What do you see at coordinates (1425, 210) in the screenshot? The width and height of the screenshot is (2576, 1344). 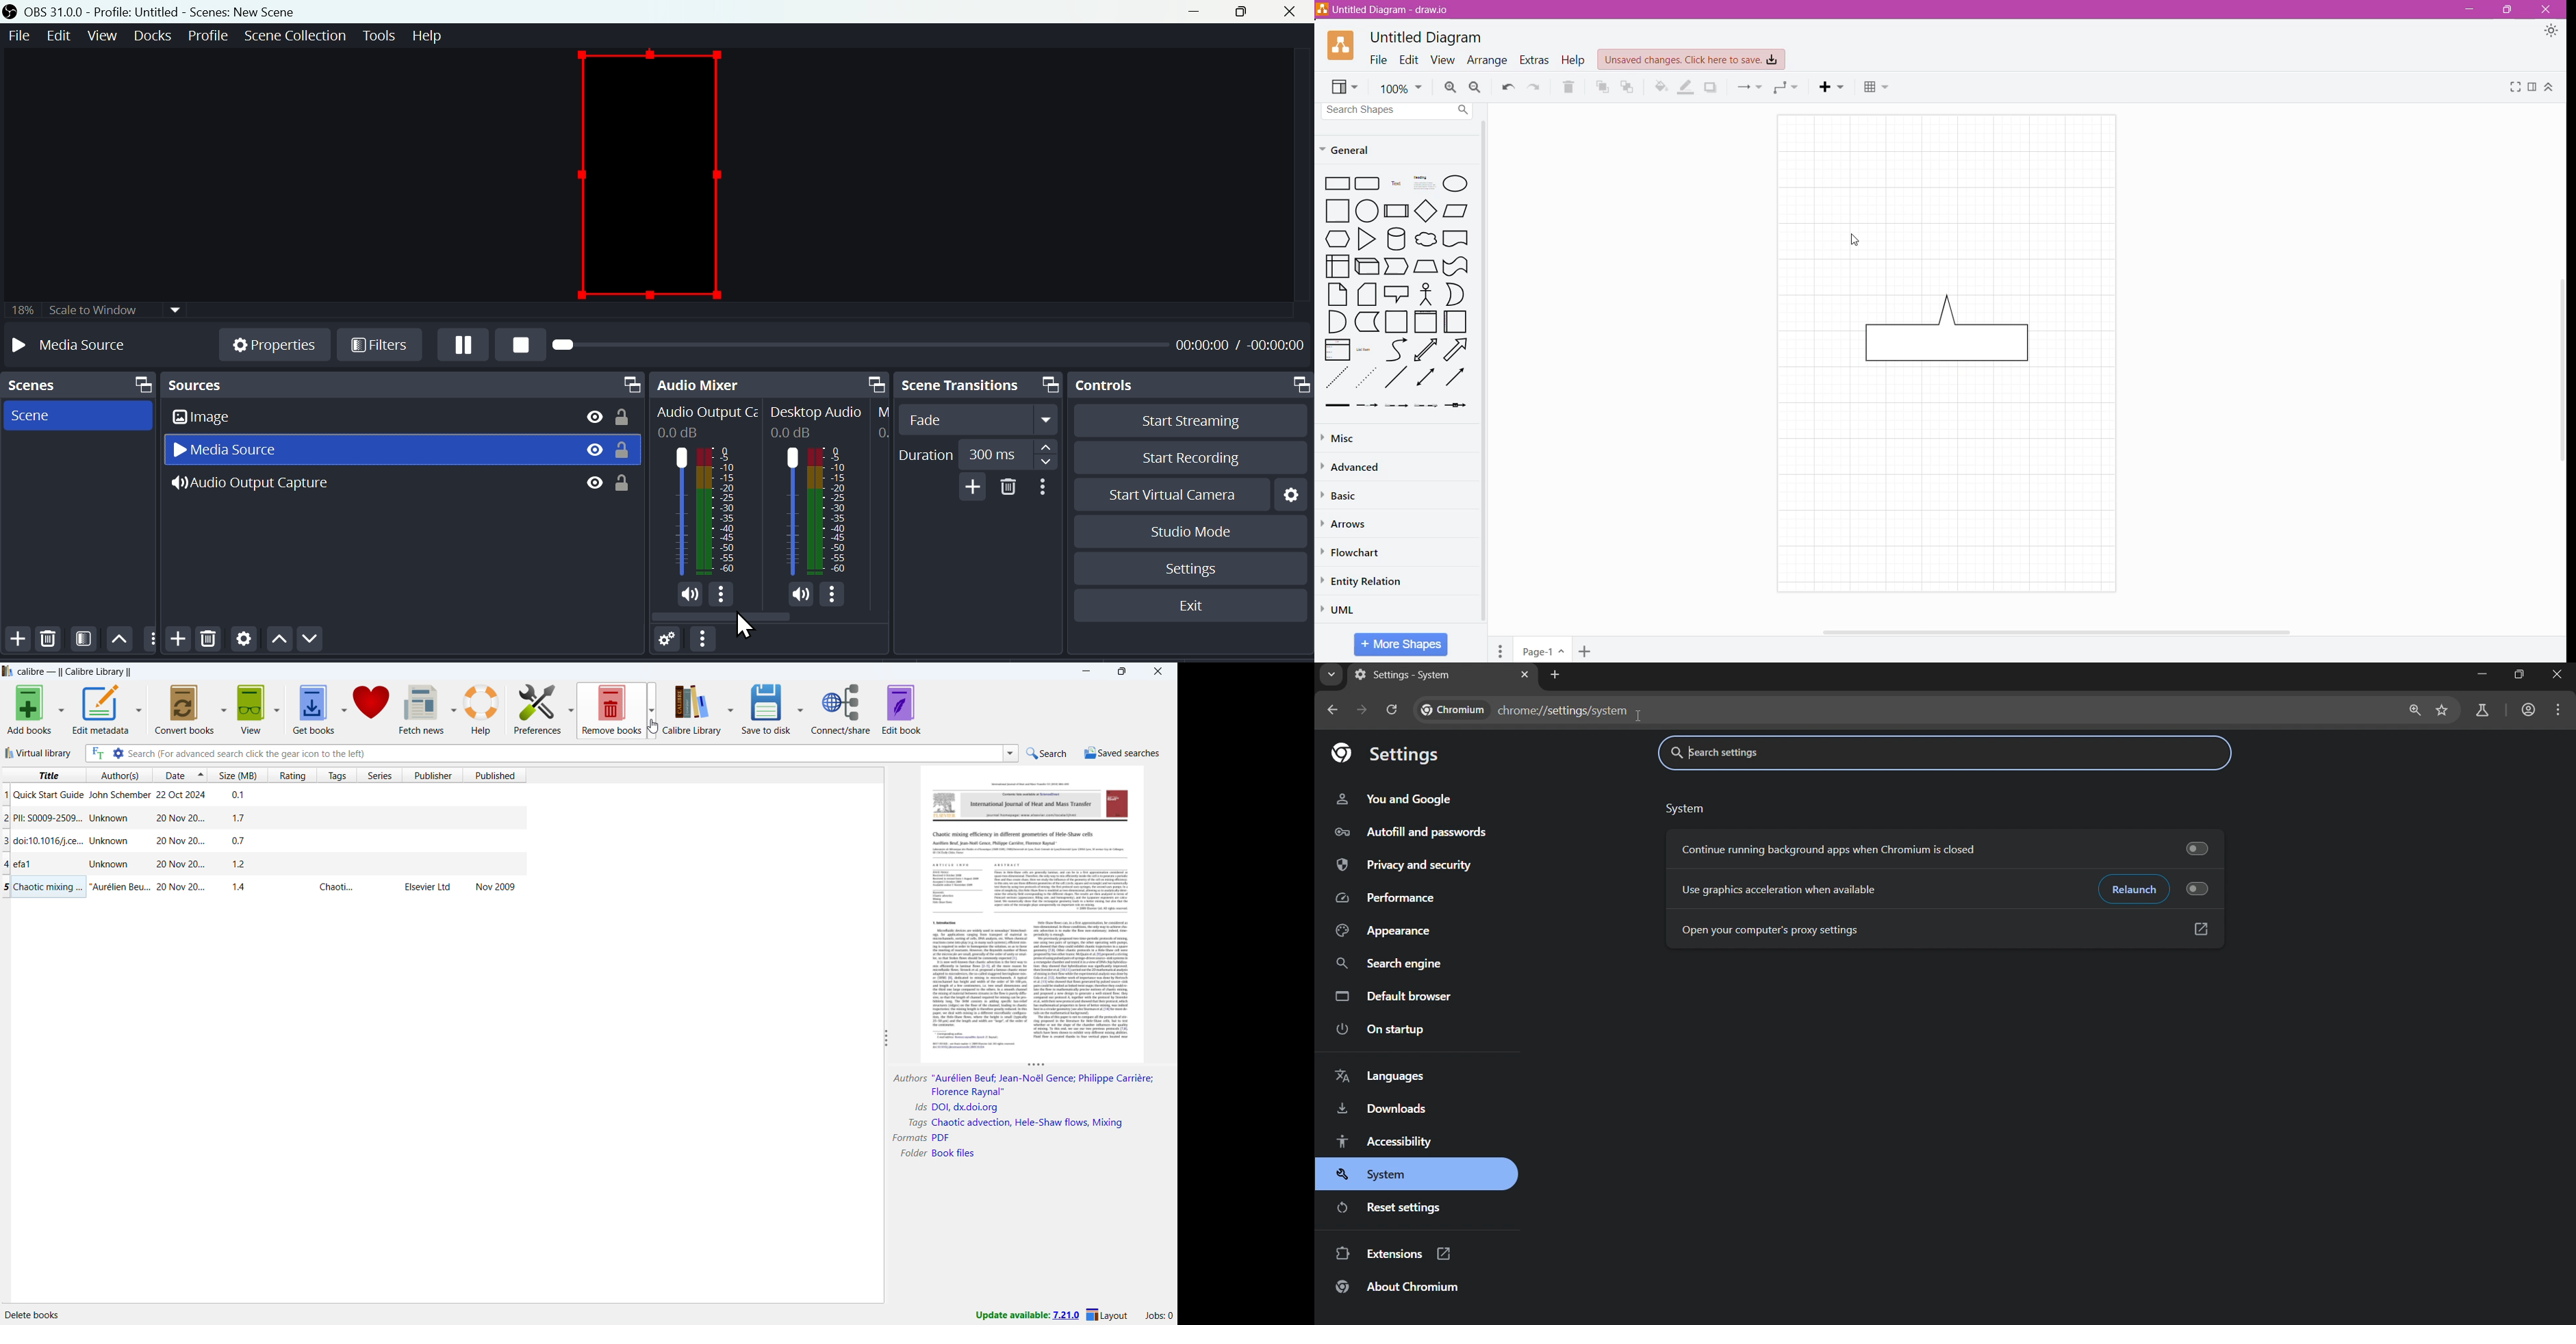 I see `diamond` at bounding box center [1425, 210].